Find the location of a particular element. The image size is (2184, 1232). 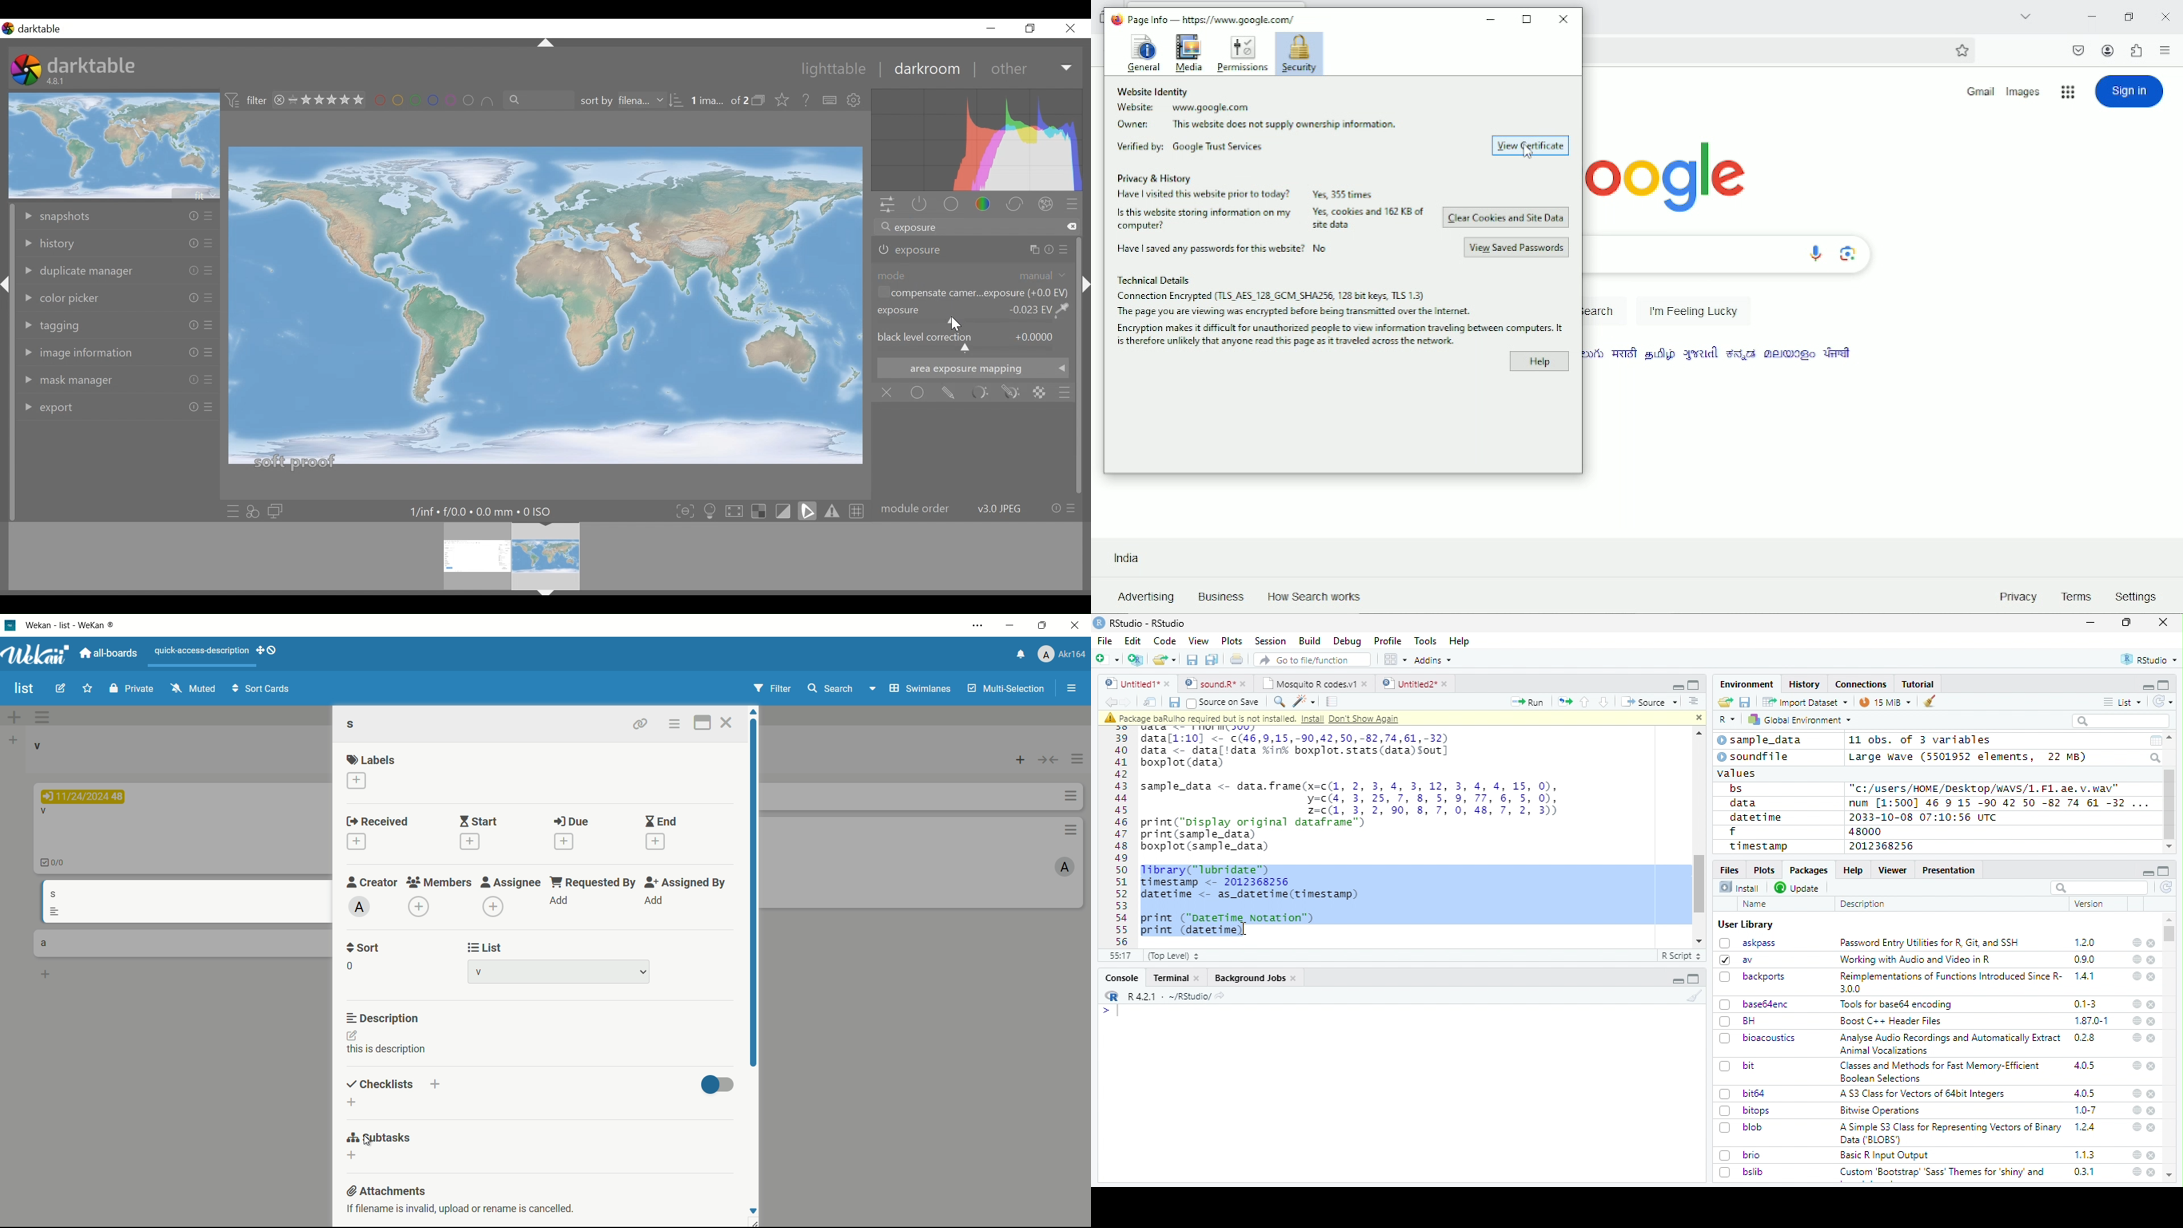

find is located at coordinates (1277, 700).